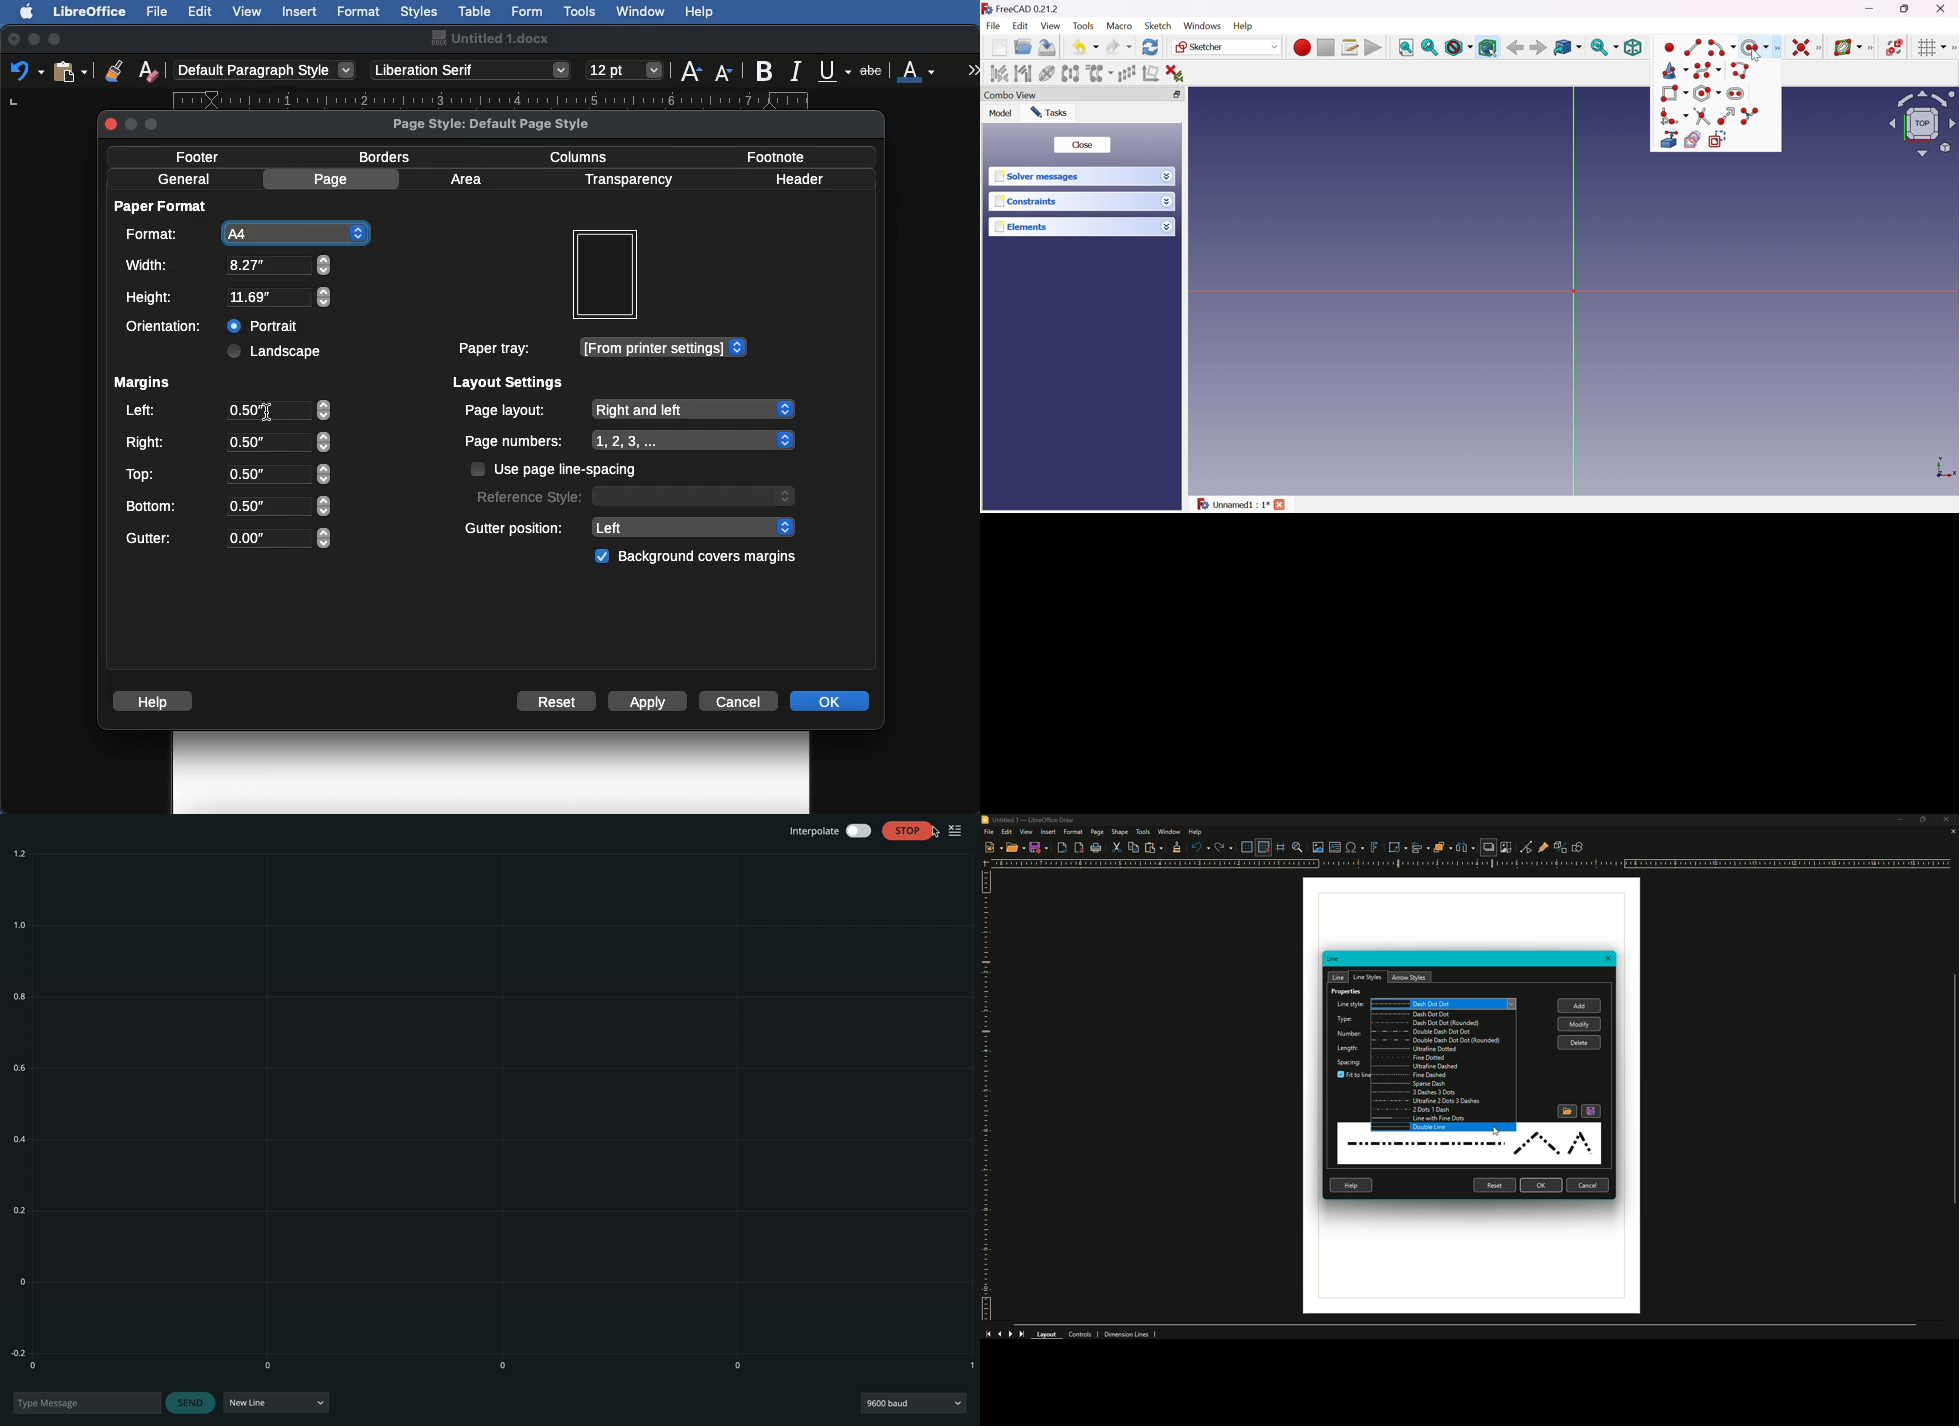 This screenshot has width=1960, height=1428. I want to click on Portrait, so click(265, 323).